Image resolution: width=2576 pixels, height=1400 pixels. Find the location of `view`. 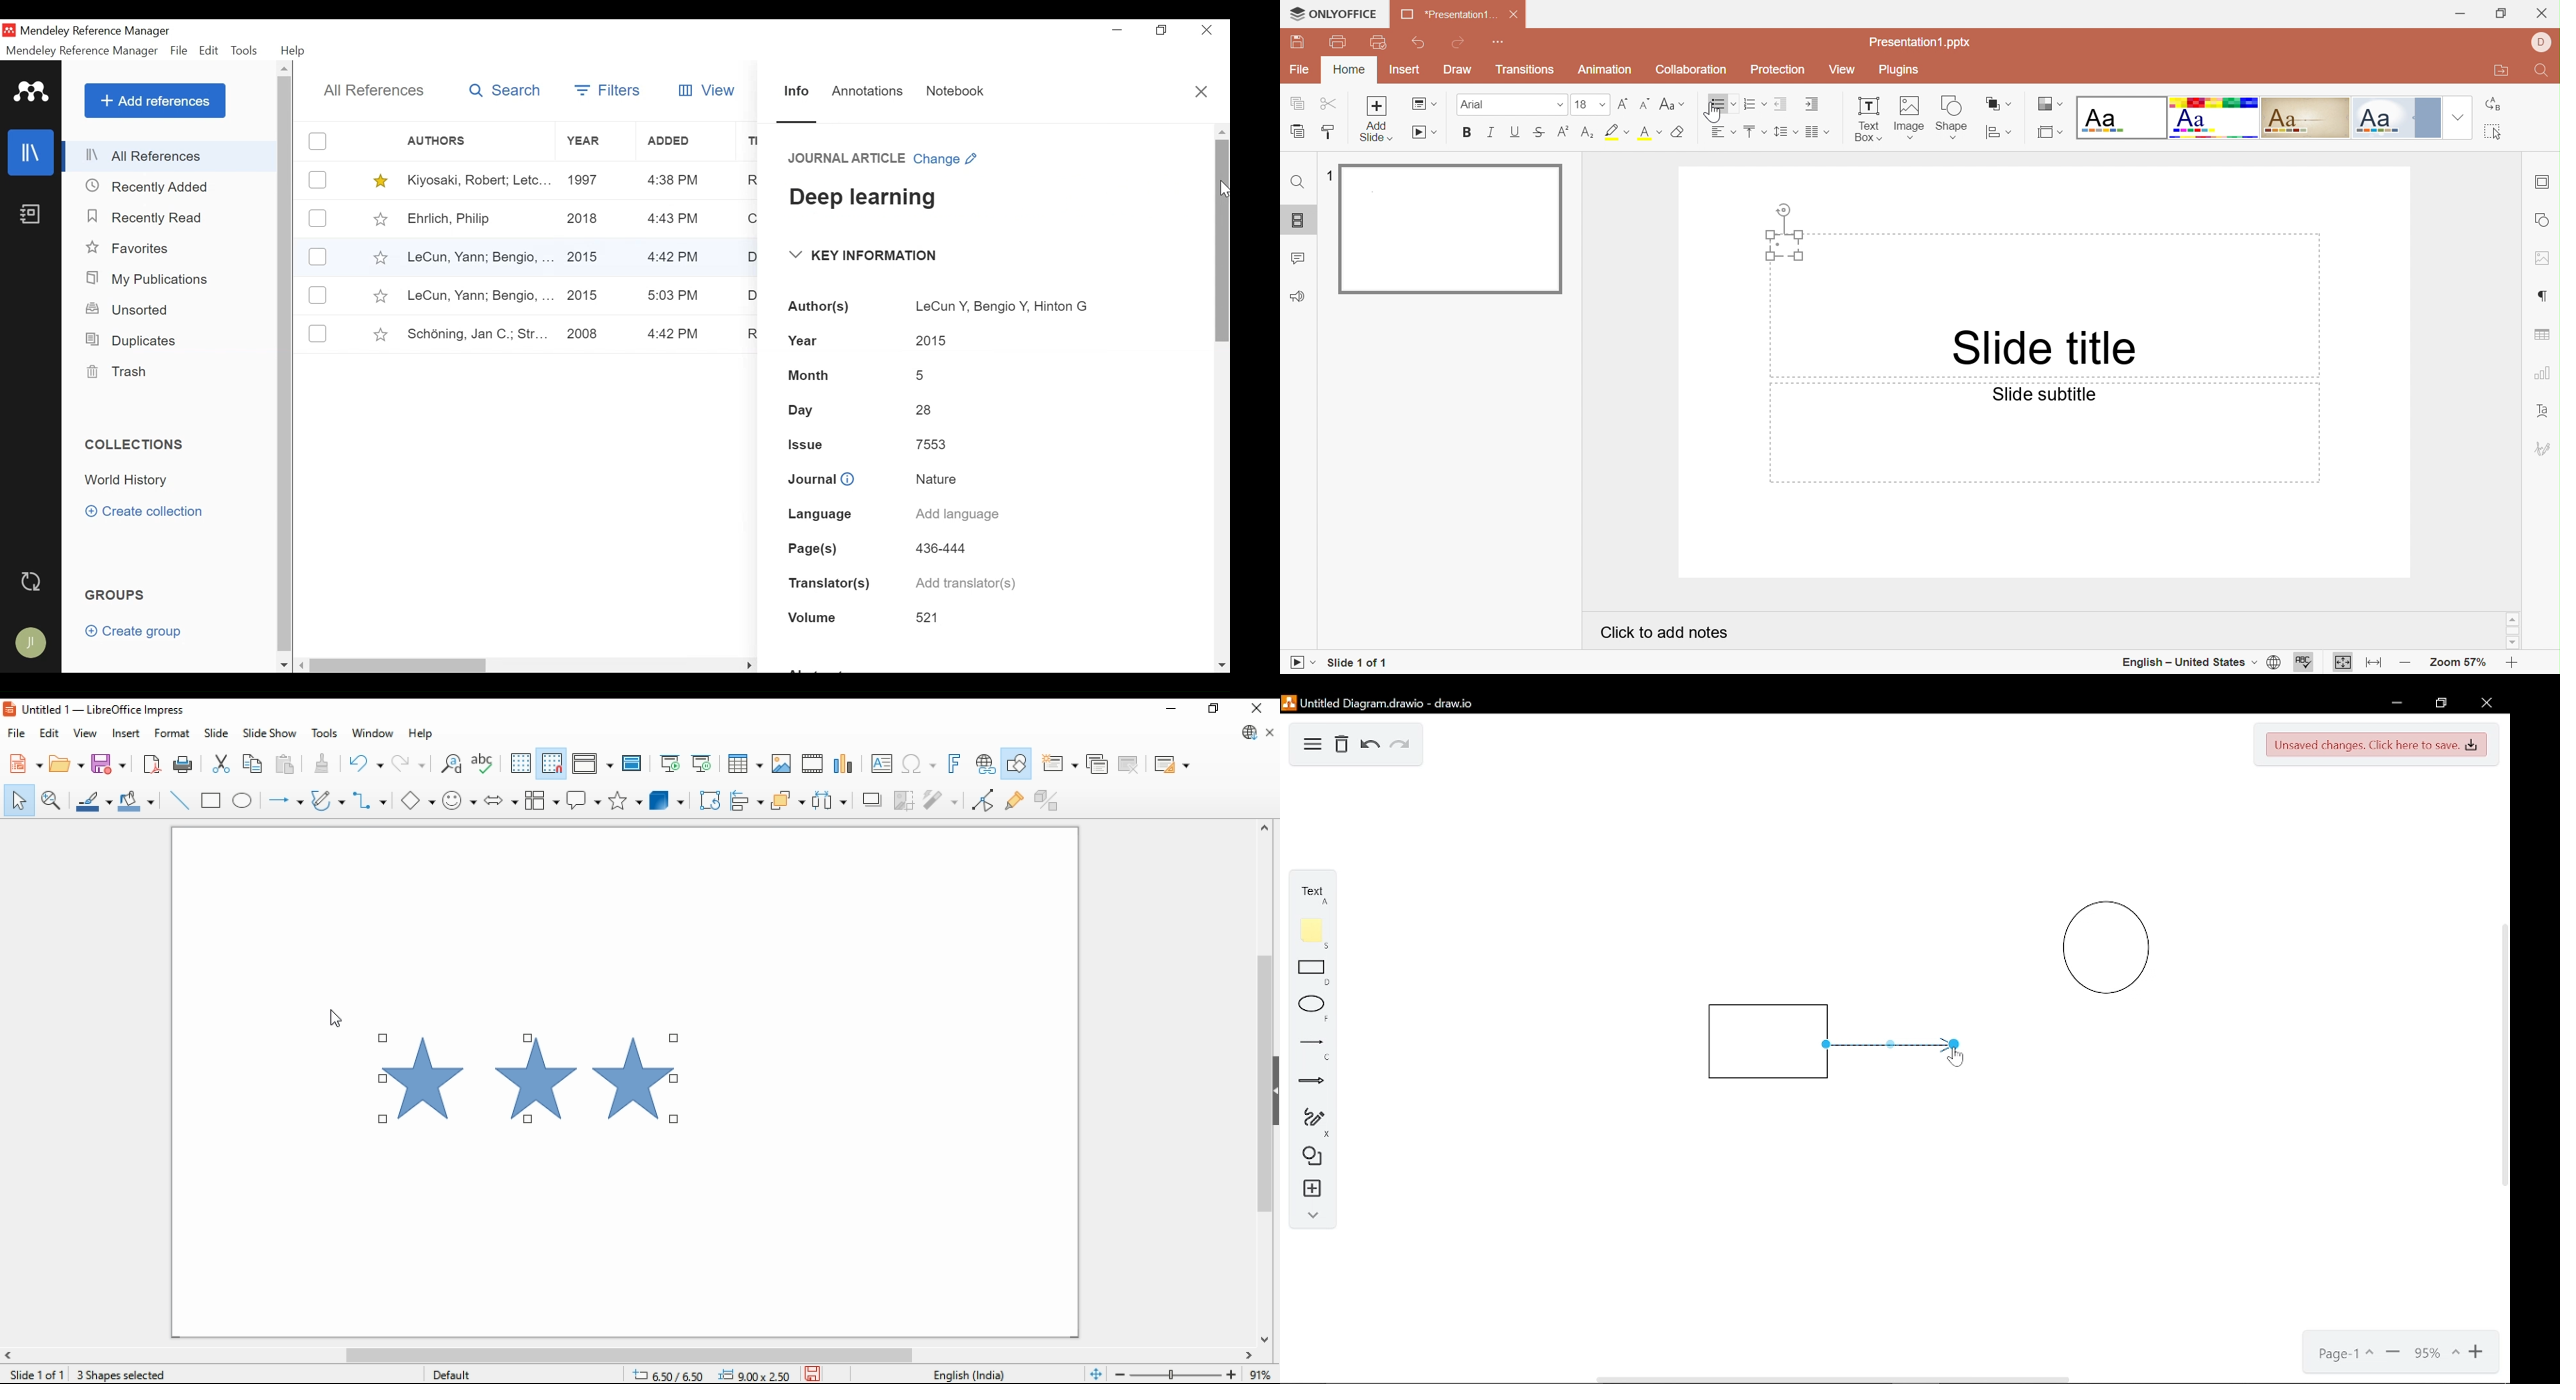

view is located at coordinates (86, 733).